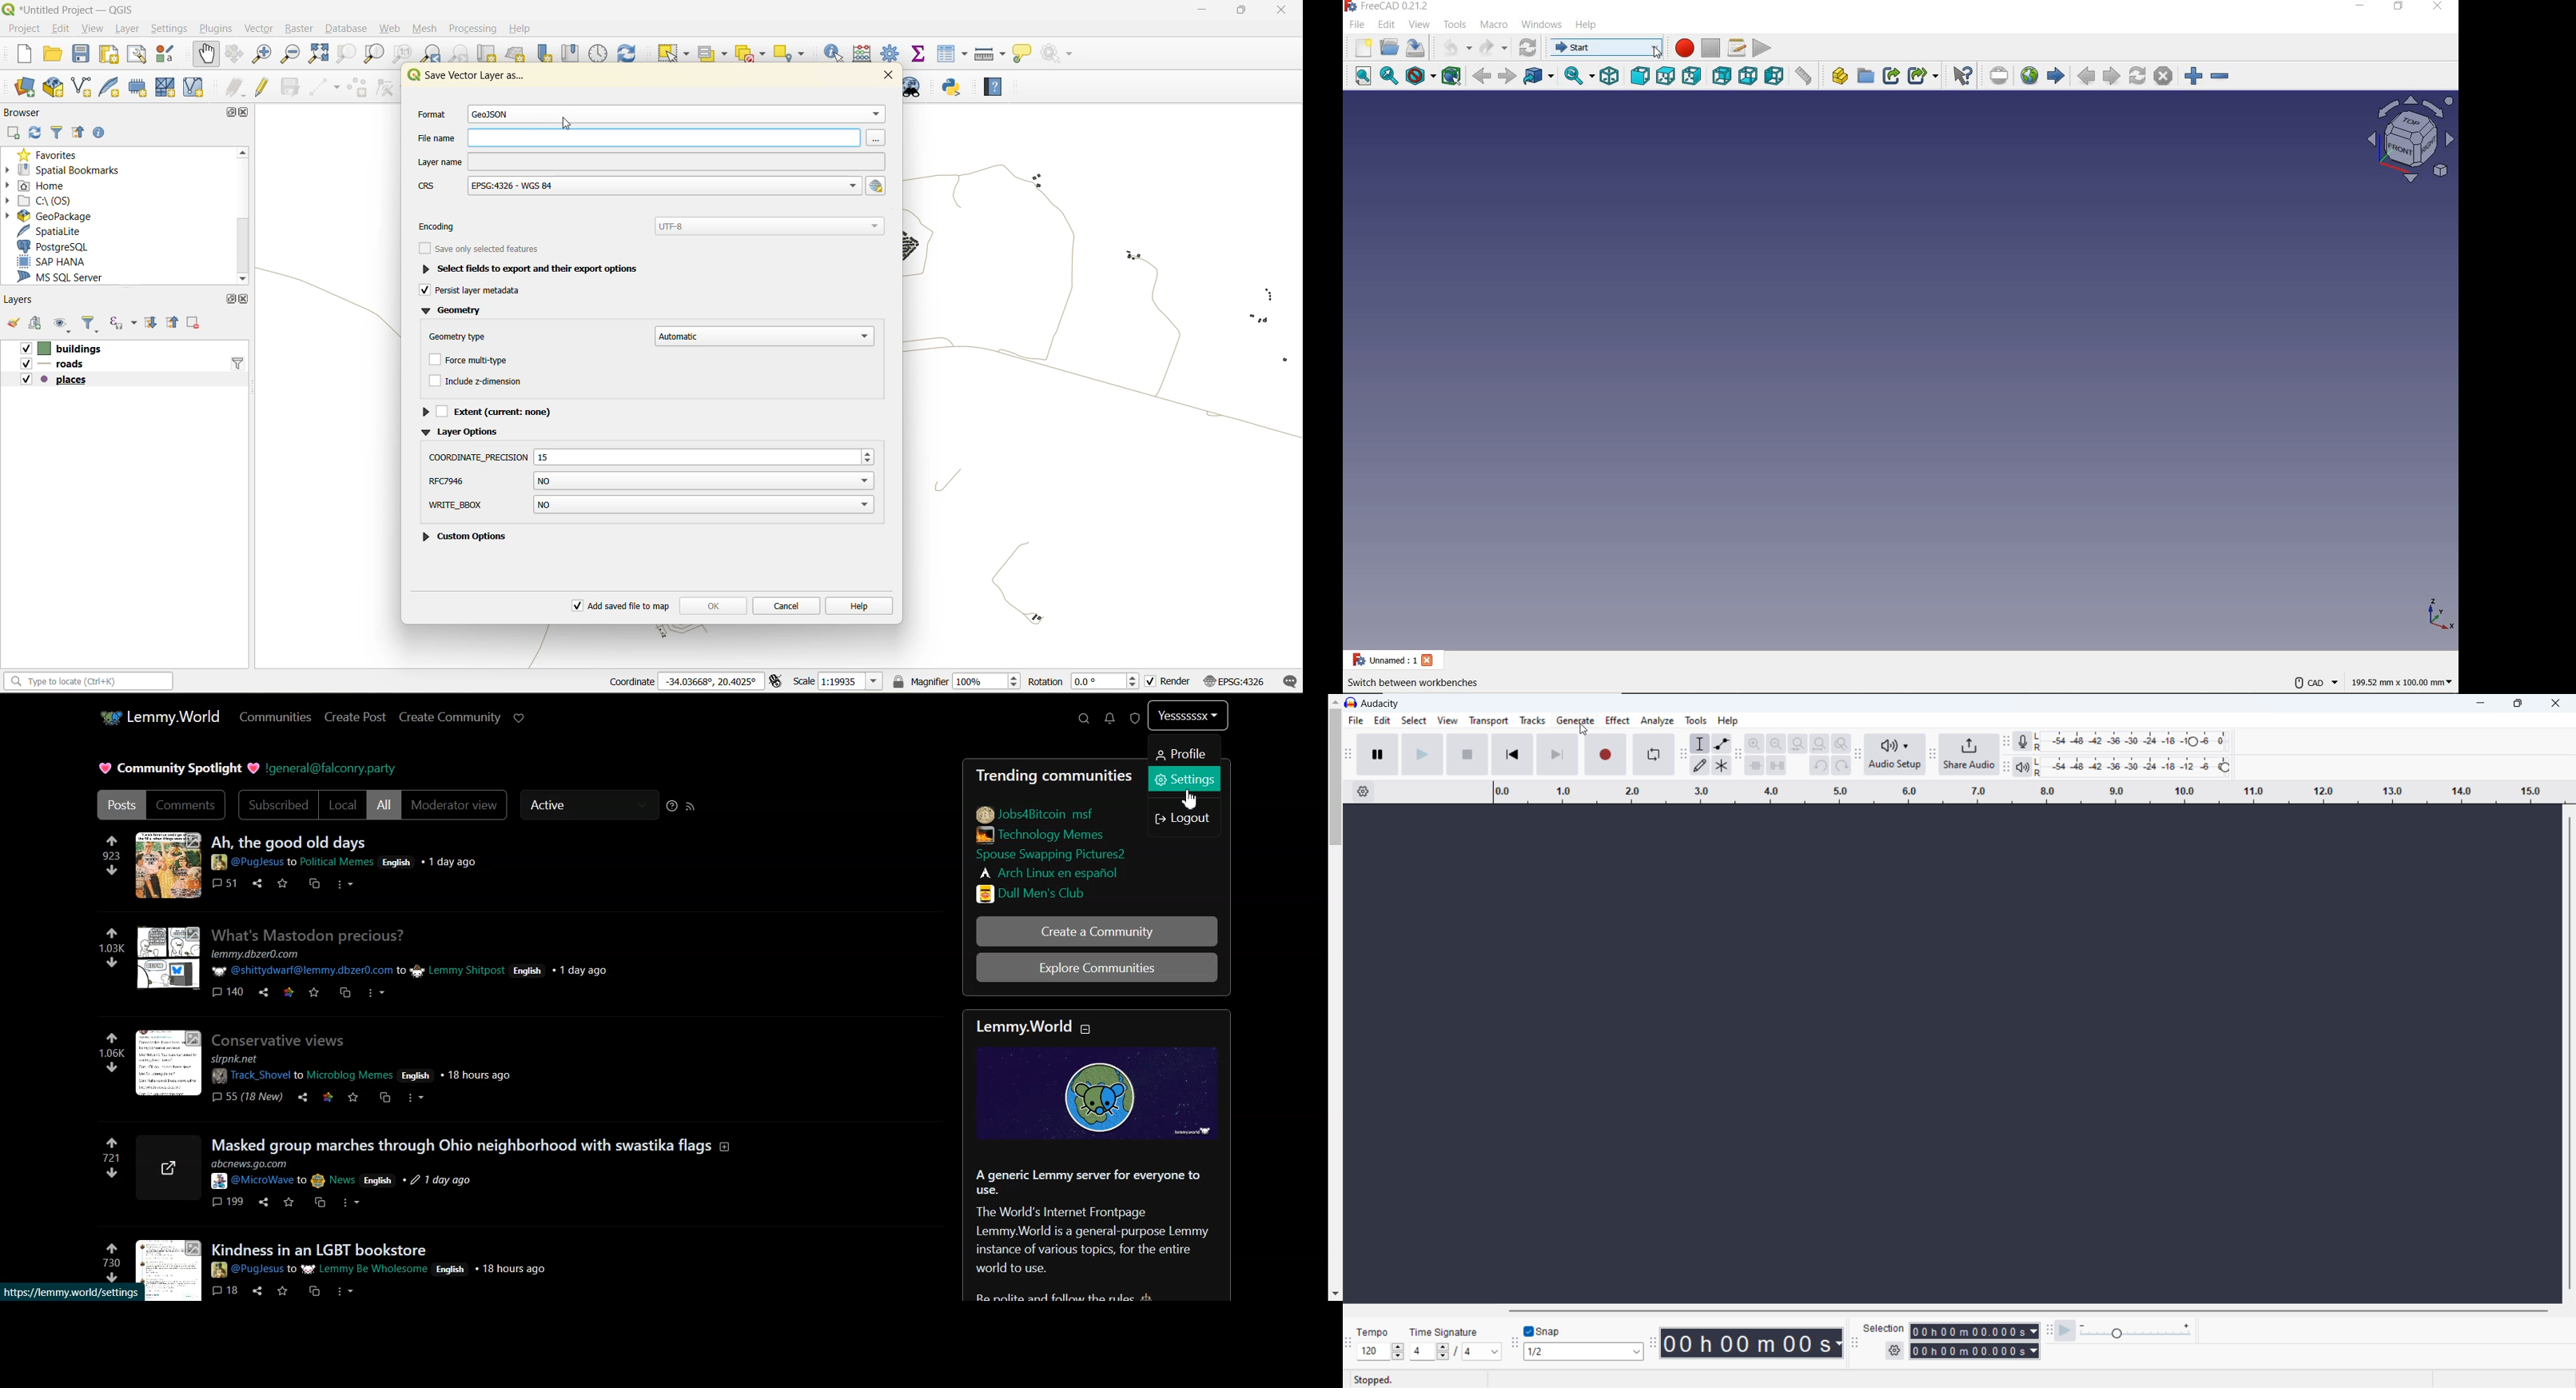 This screenshot has height=1400, width=2576. I want to click on selection toolbar, so click(1854, 1340).